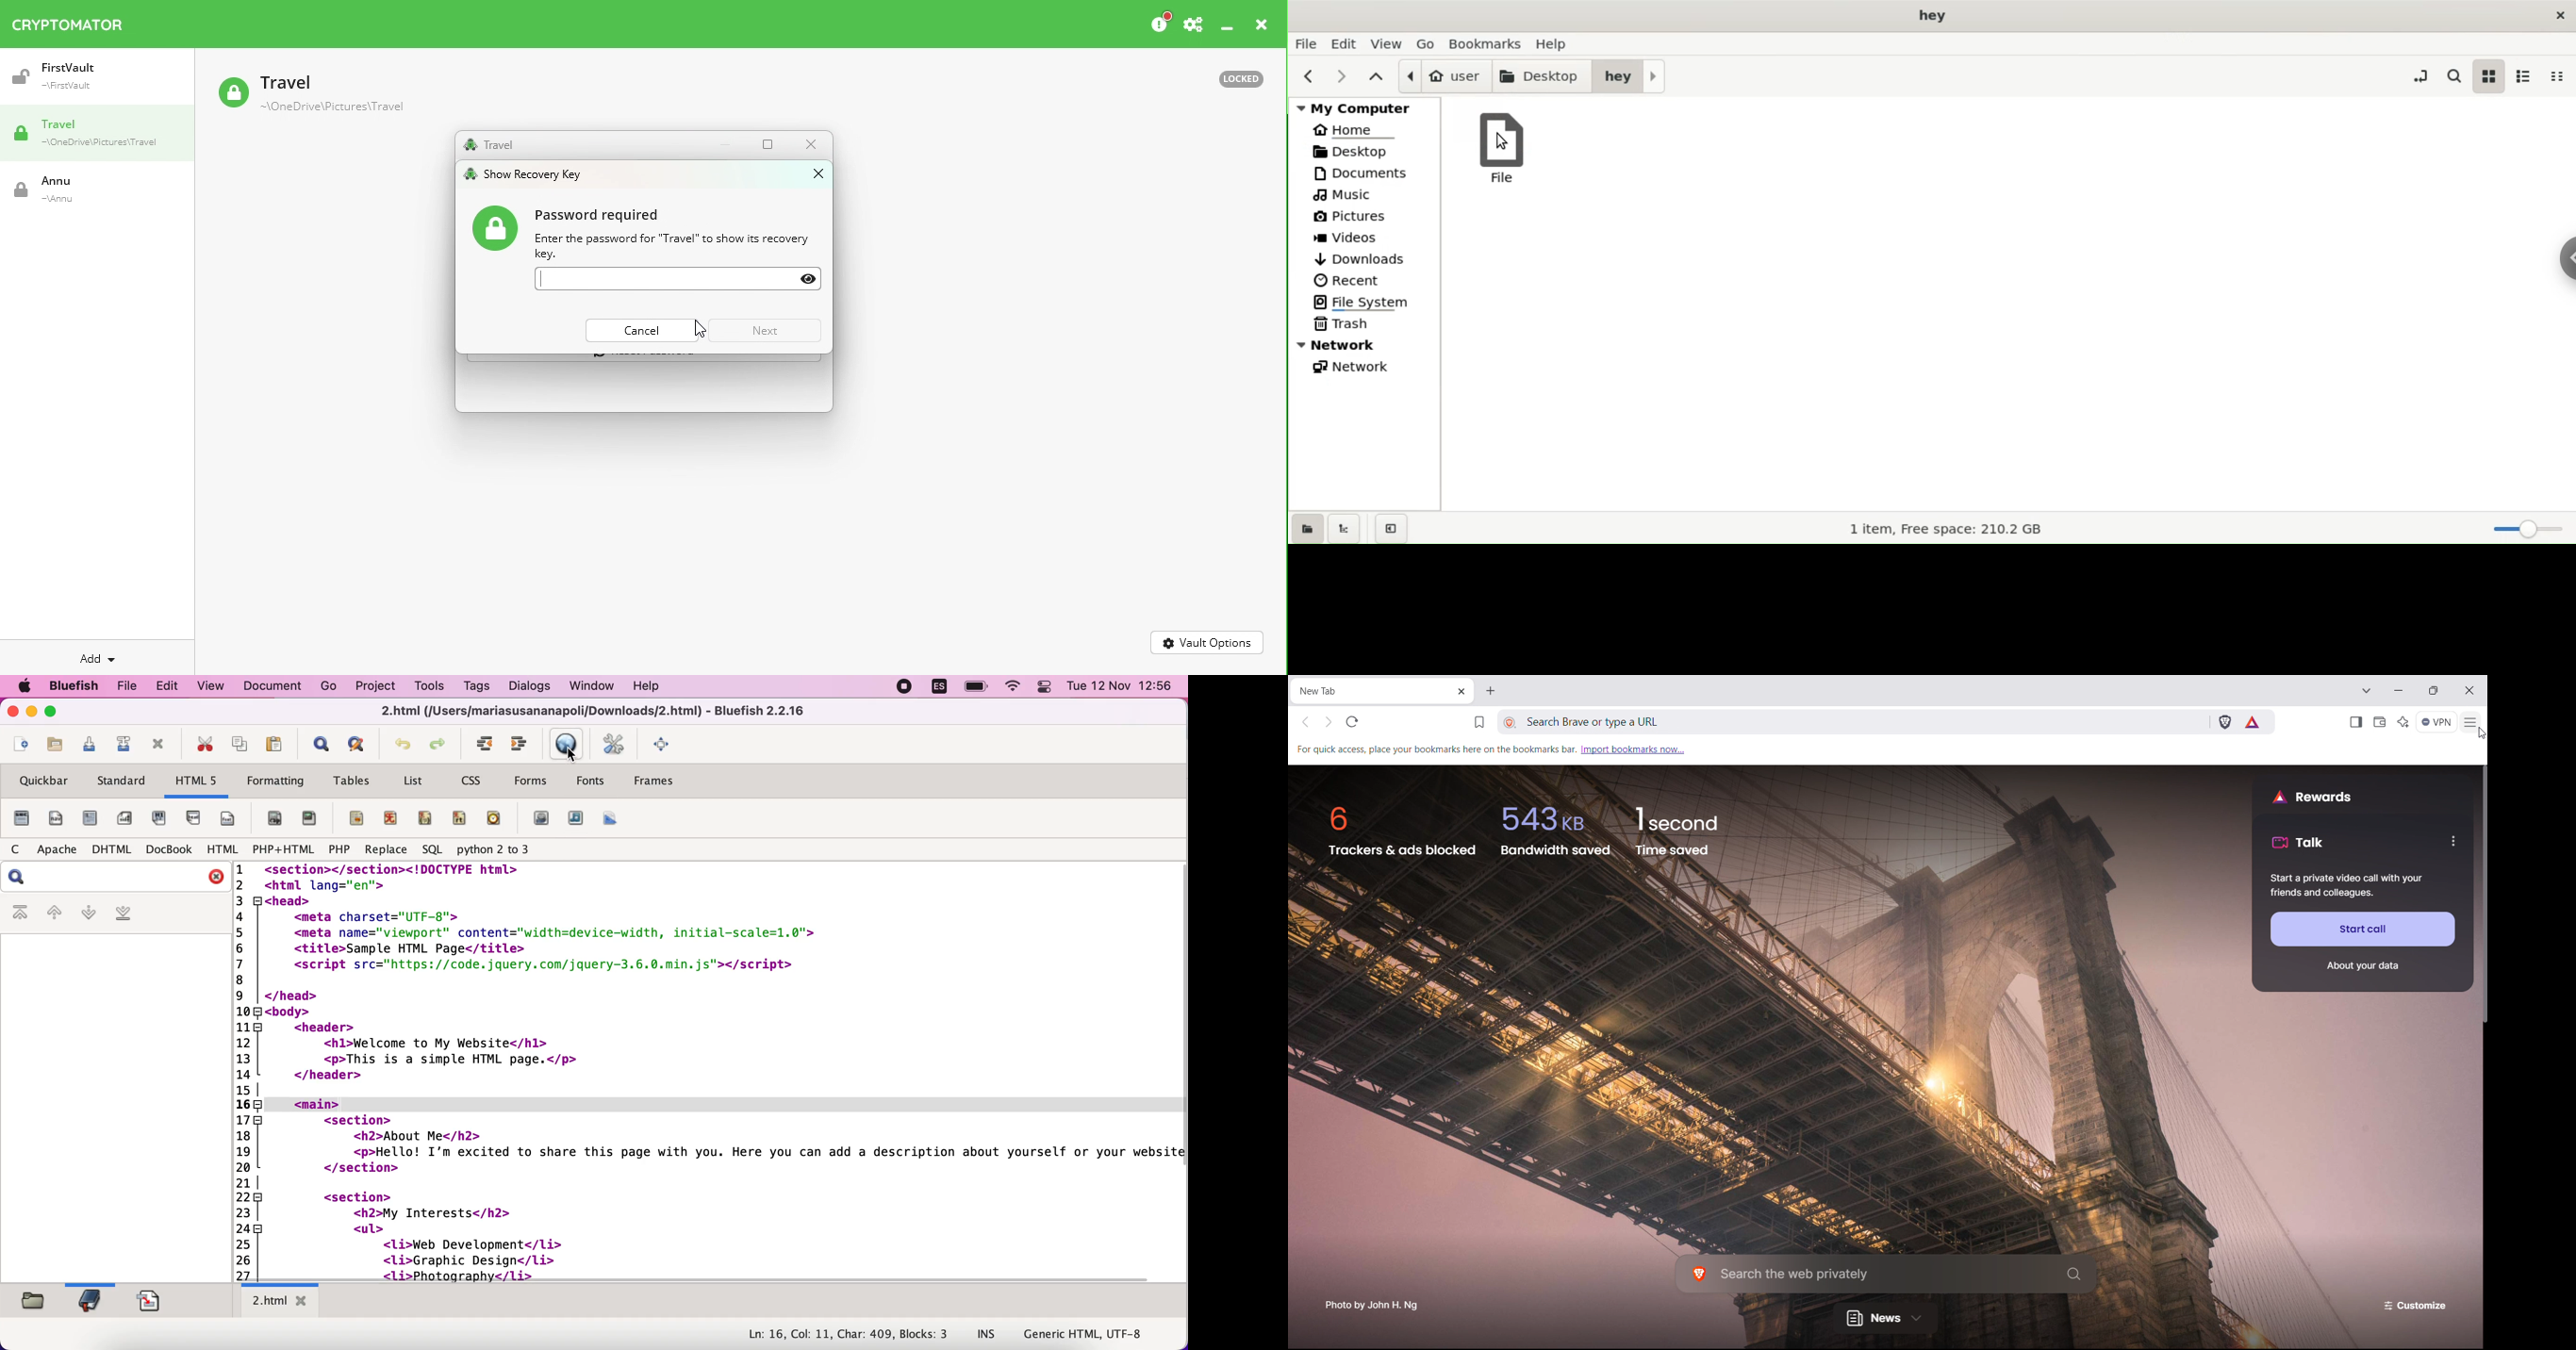 The width and height of the screenshot is (2576, 1372). What do you see at coordinates (979, 1334) in the screenshot?
I see `ins` at bounding box center [979, 1334].